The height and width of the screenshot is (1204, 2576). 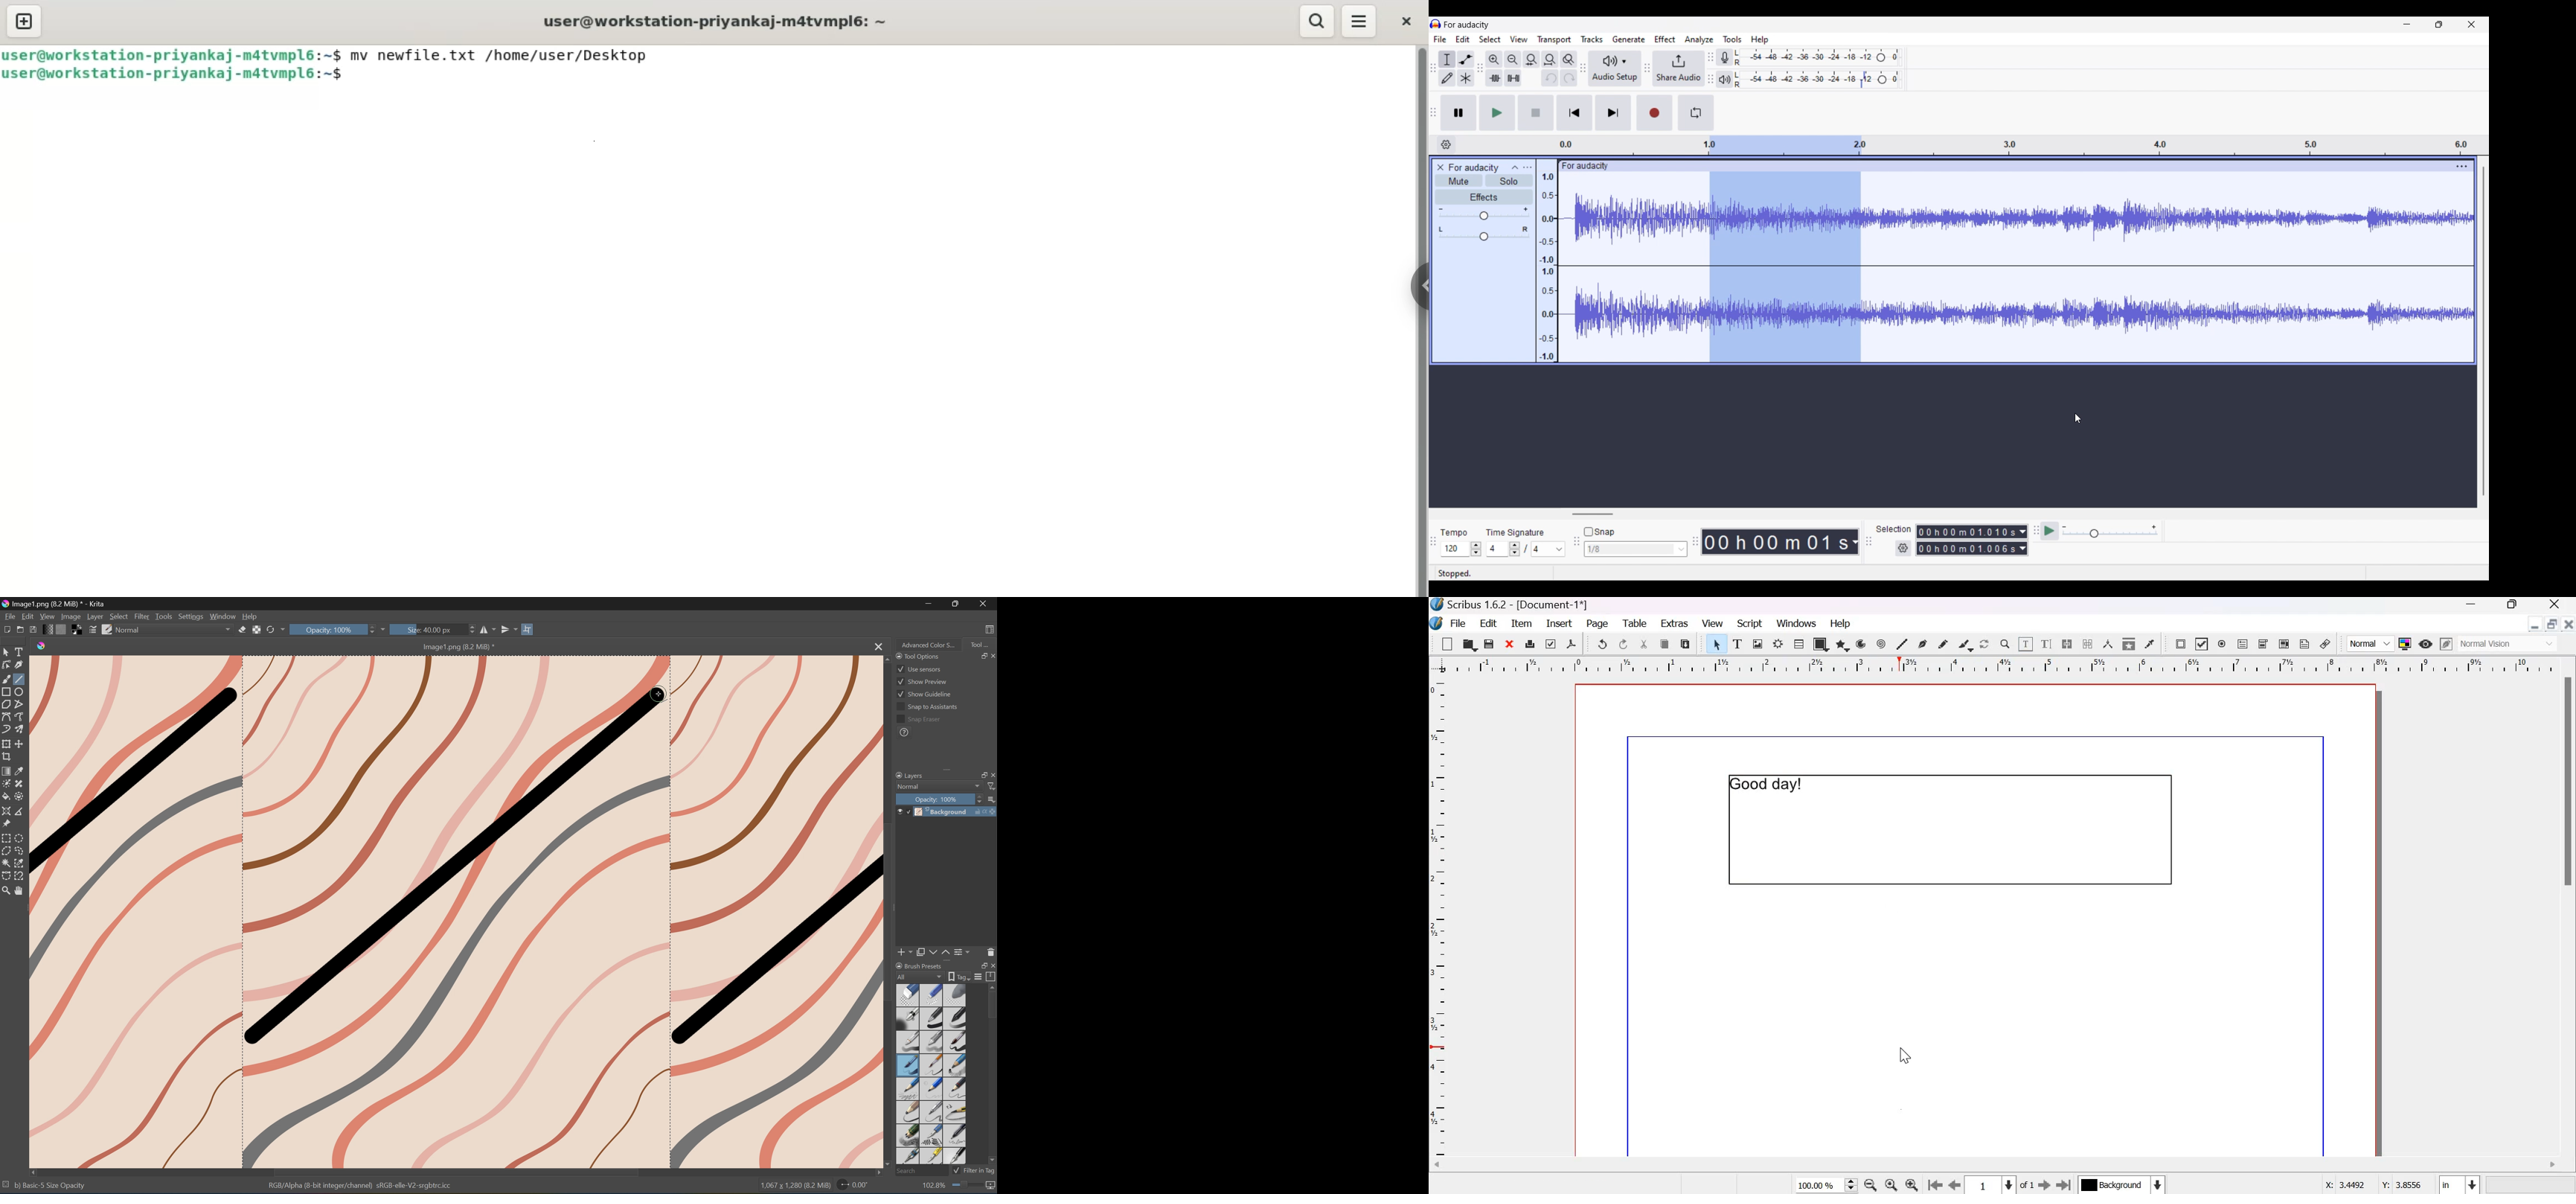 I want to click on unlink text frames, so click(x=2087, y=644).